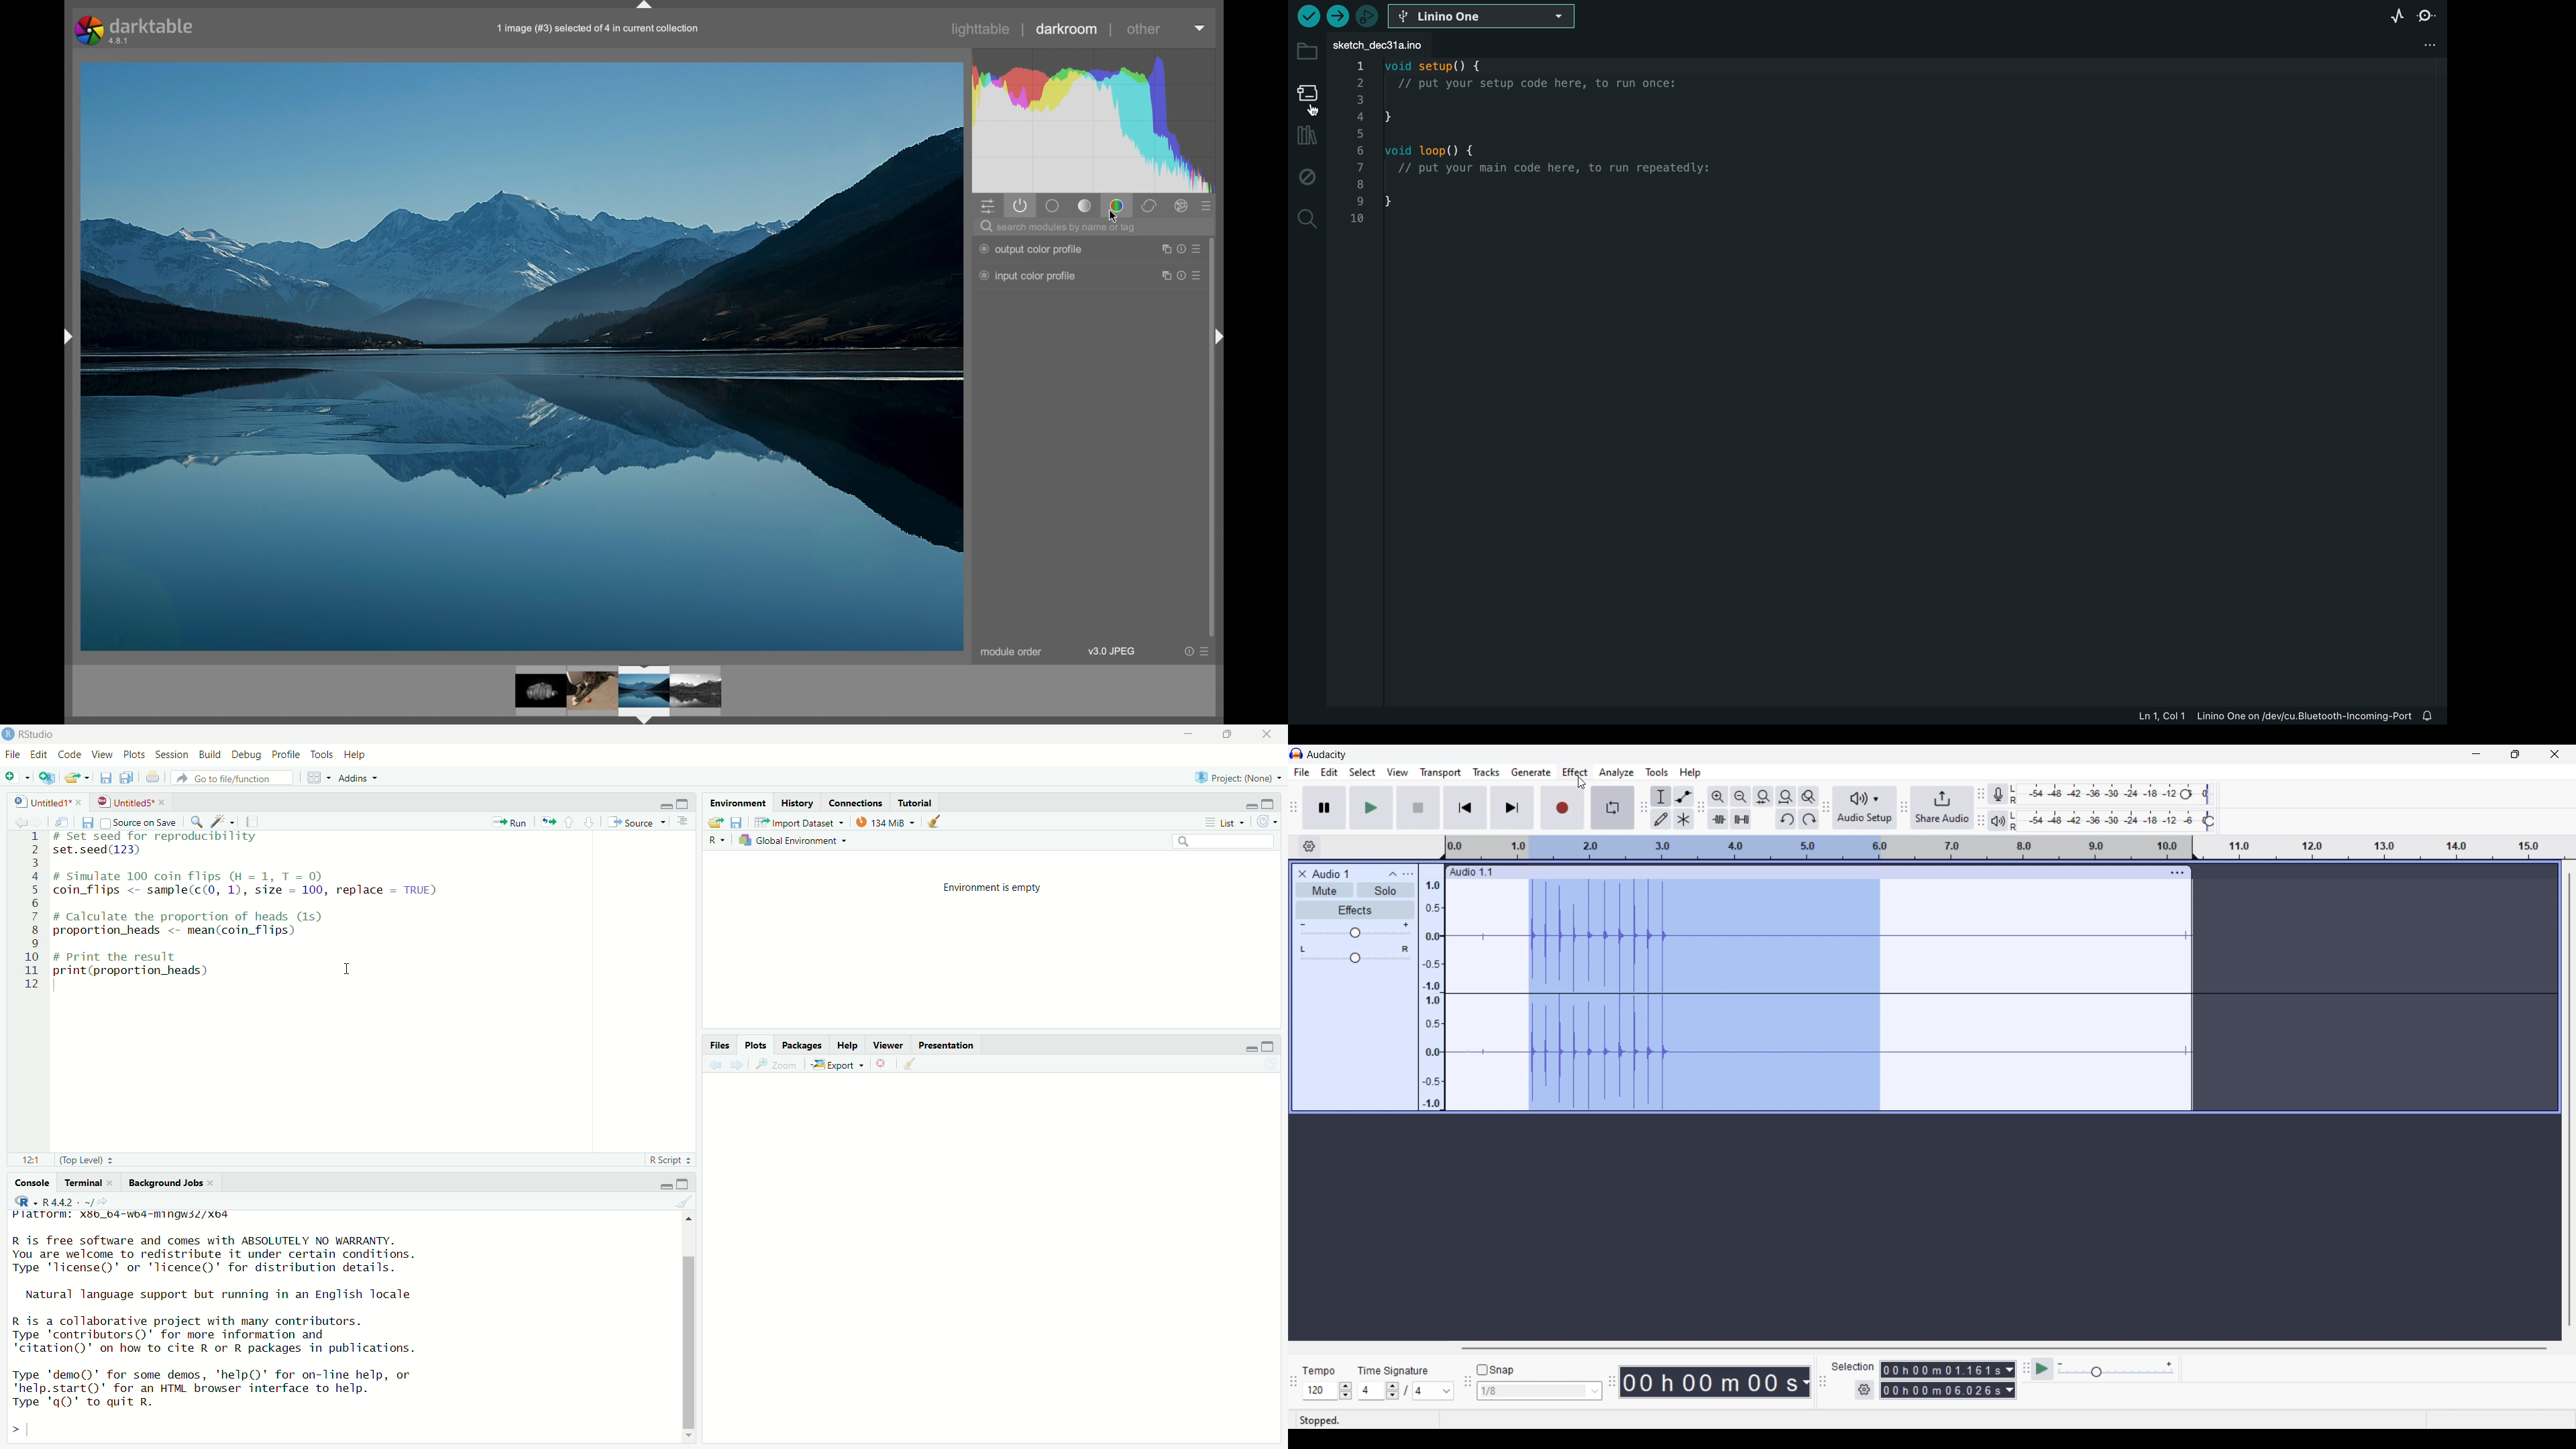 This screenshot has height=1456, width=2576. Describe the element at coordinates (1785, 819) in the screenshot. I see `Undo` at that location.